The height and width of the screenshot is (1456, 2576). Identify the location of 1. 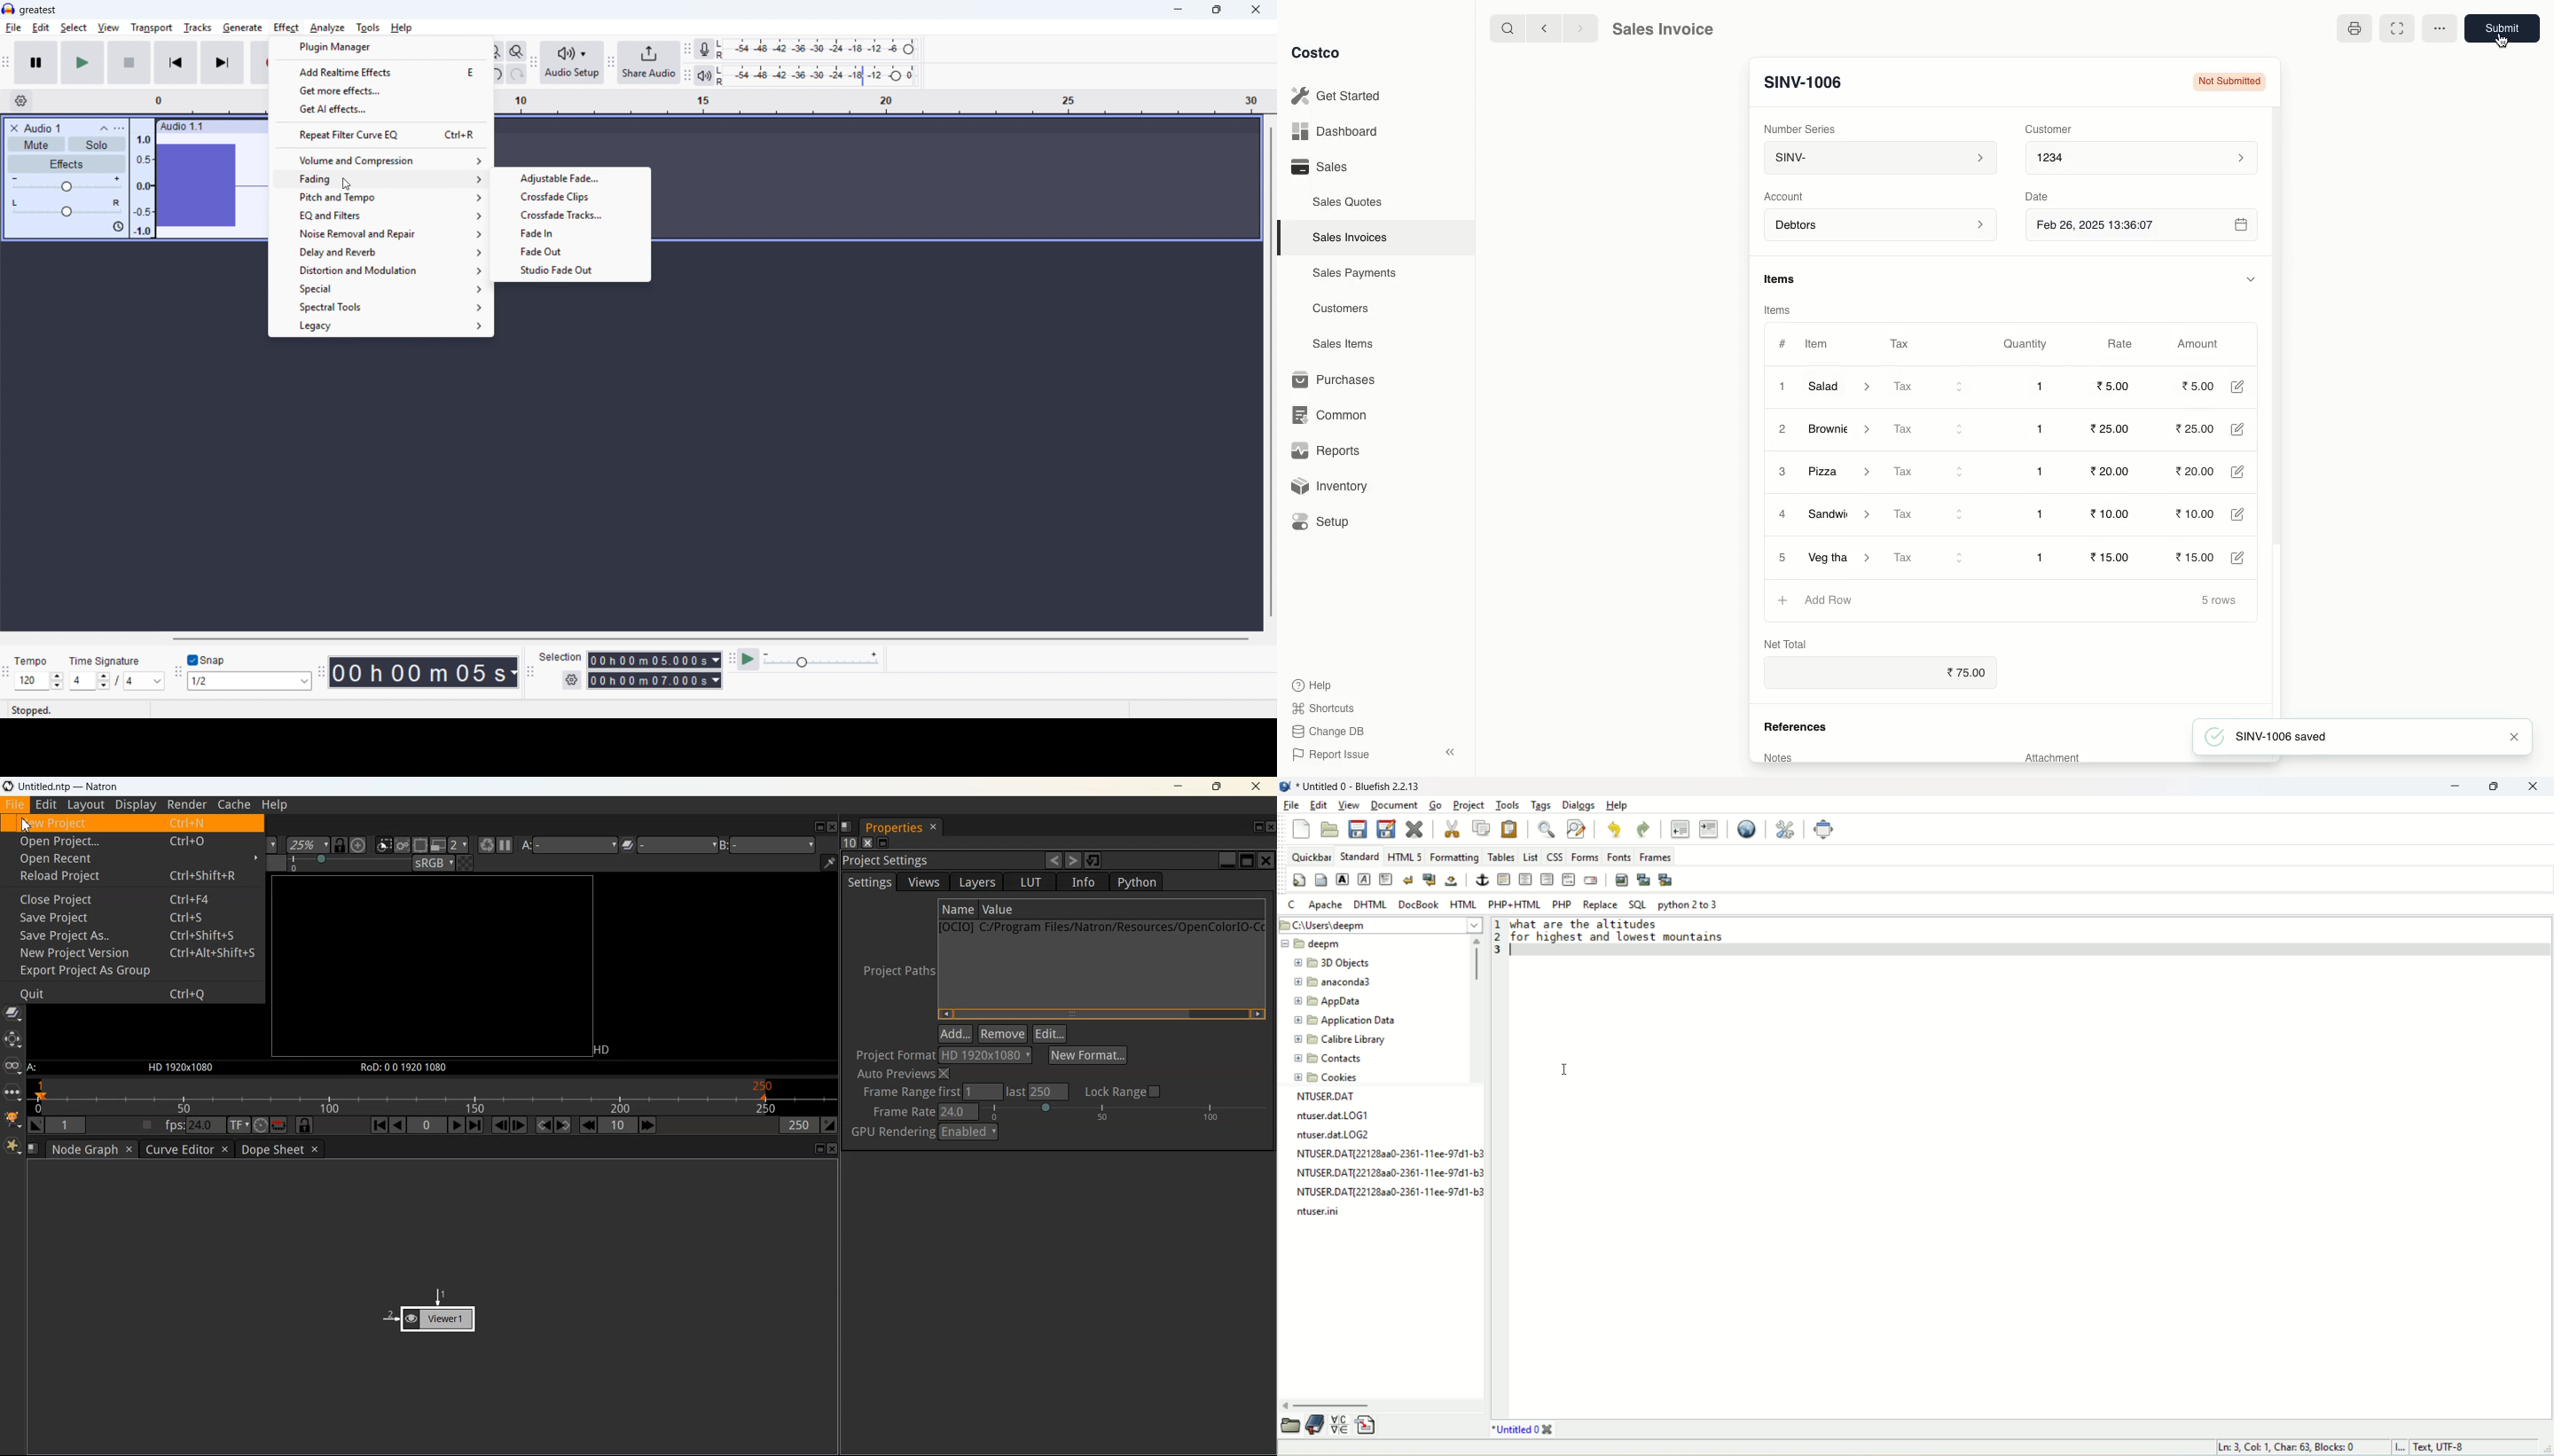
(2041, 474).